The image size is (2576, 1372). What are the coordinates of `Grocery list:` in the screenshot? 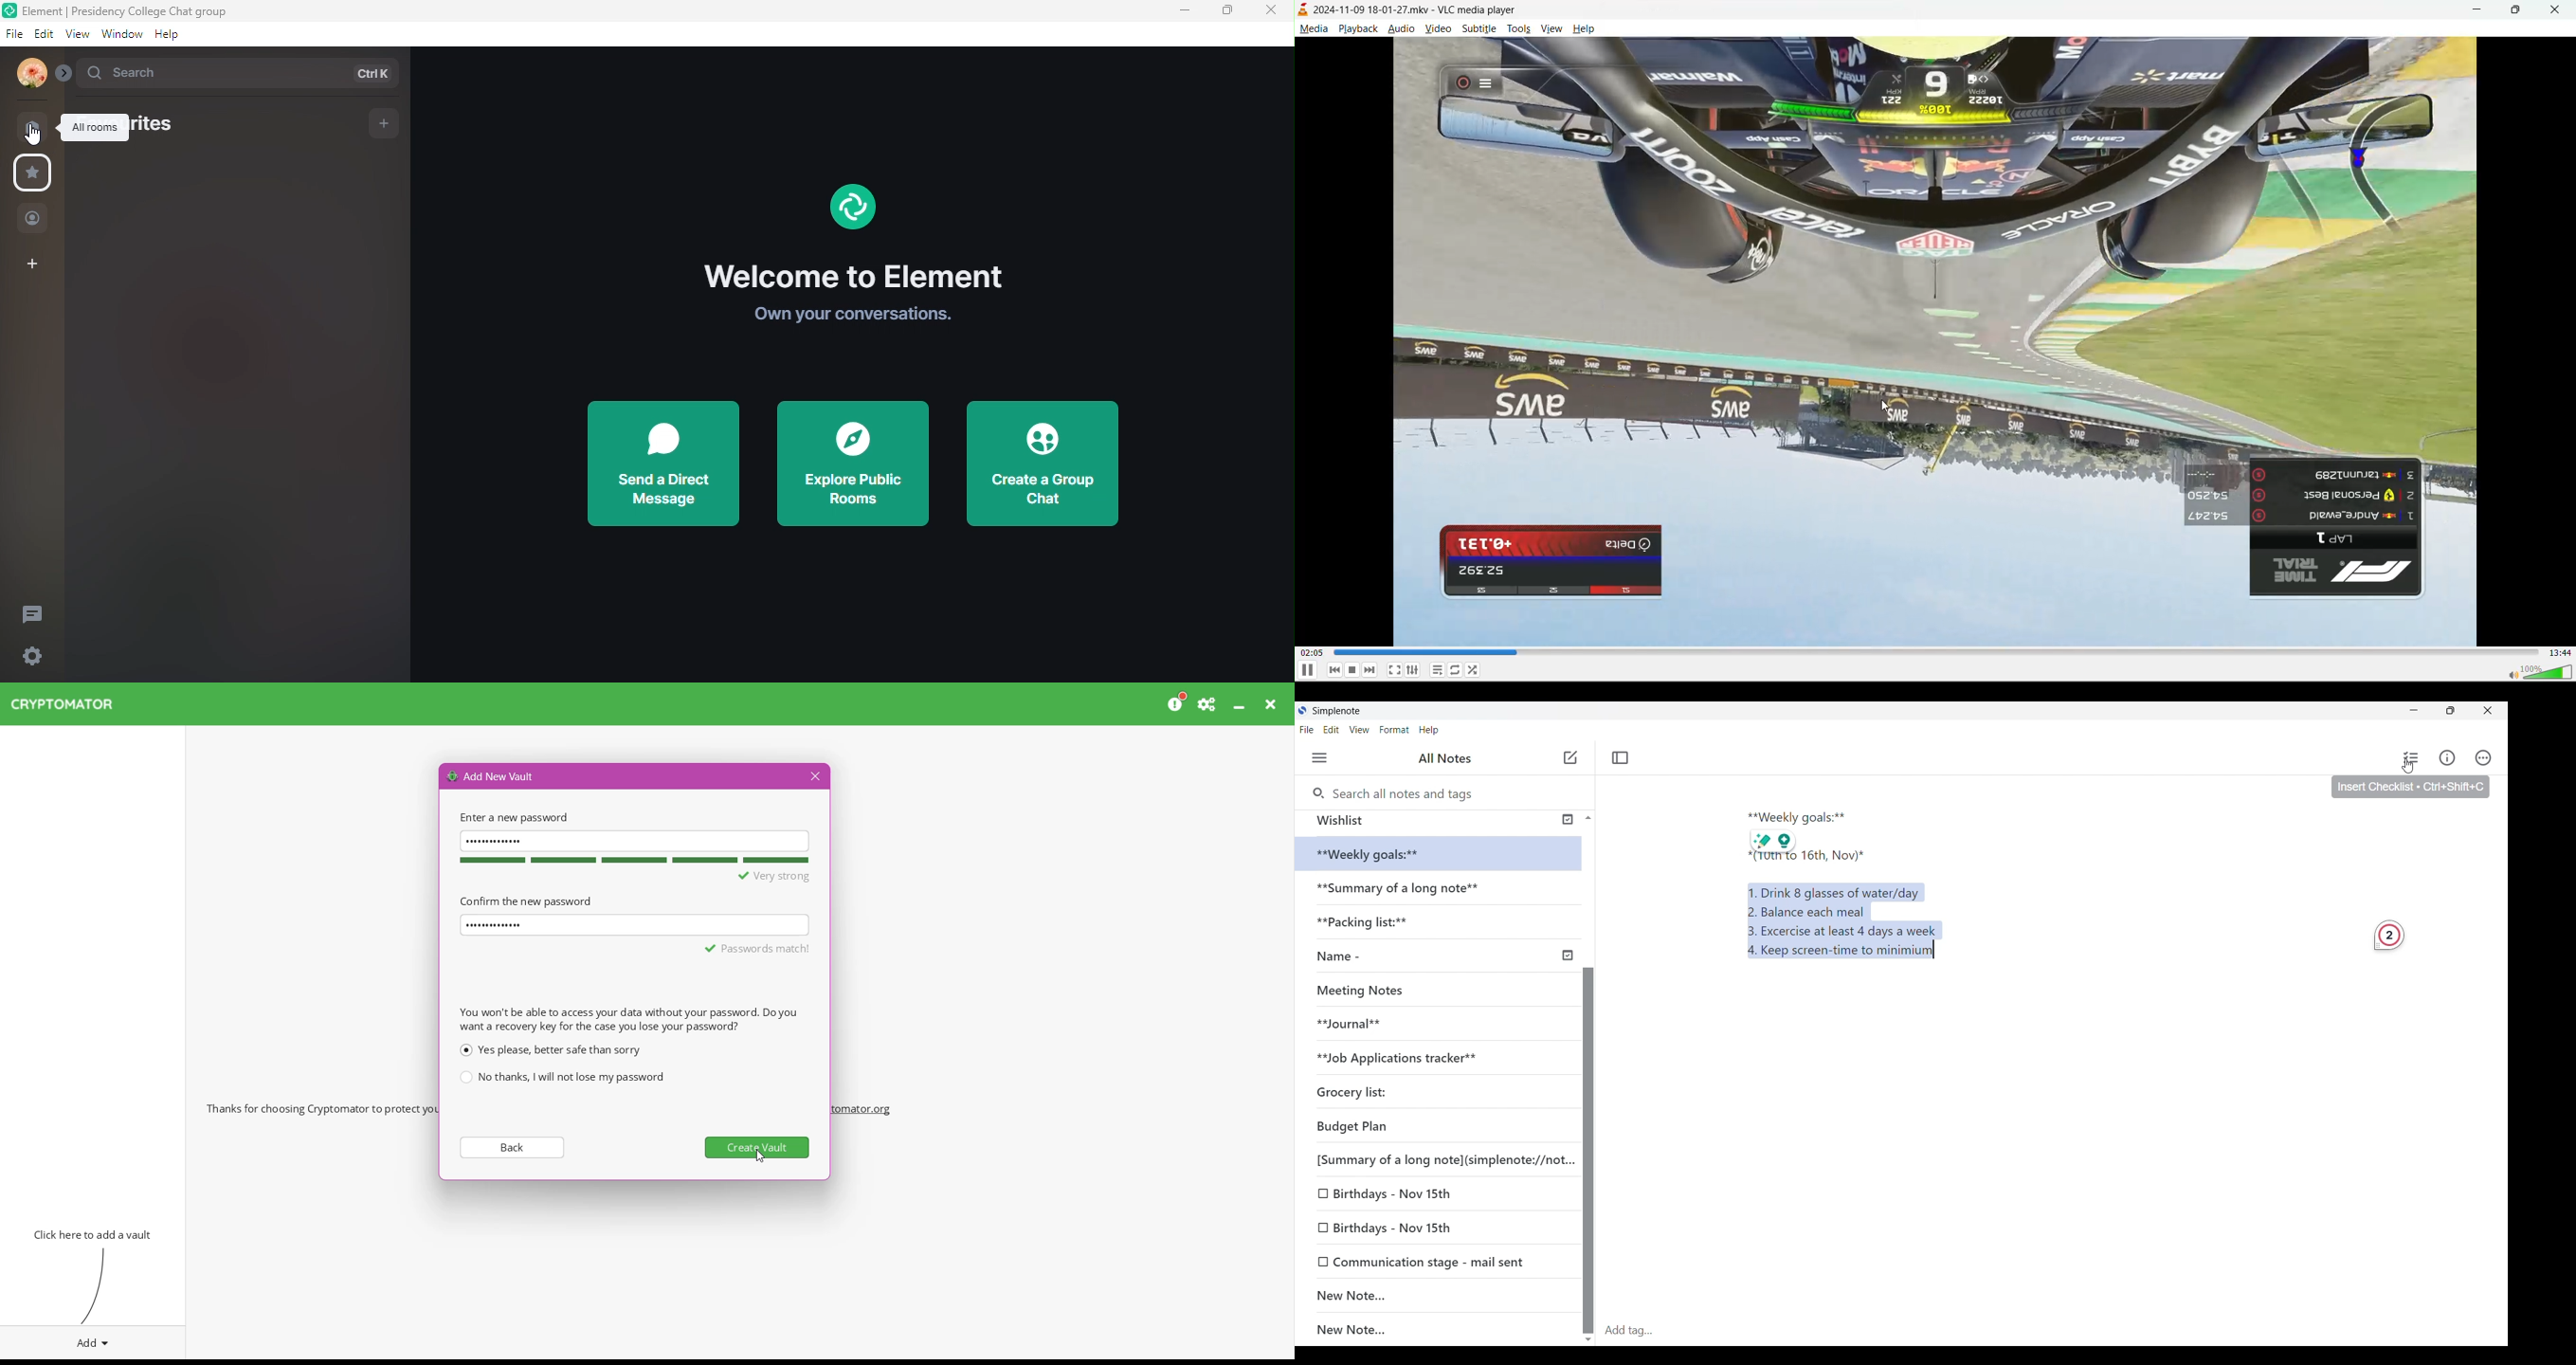 It's located at (1371, 1088).